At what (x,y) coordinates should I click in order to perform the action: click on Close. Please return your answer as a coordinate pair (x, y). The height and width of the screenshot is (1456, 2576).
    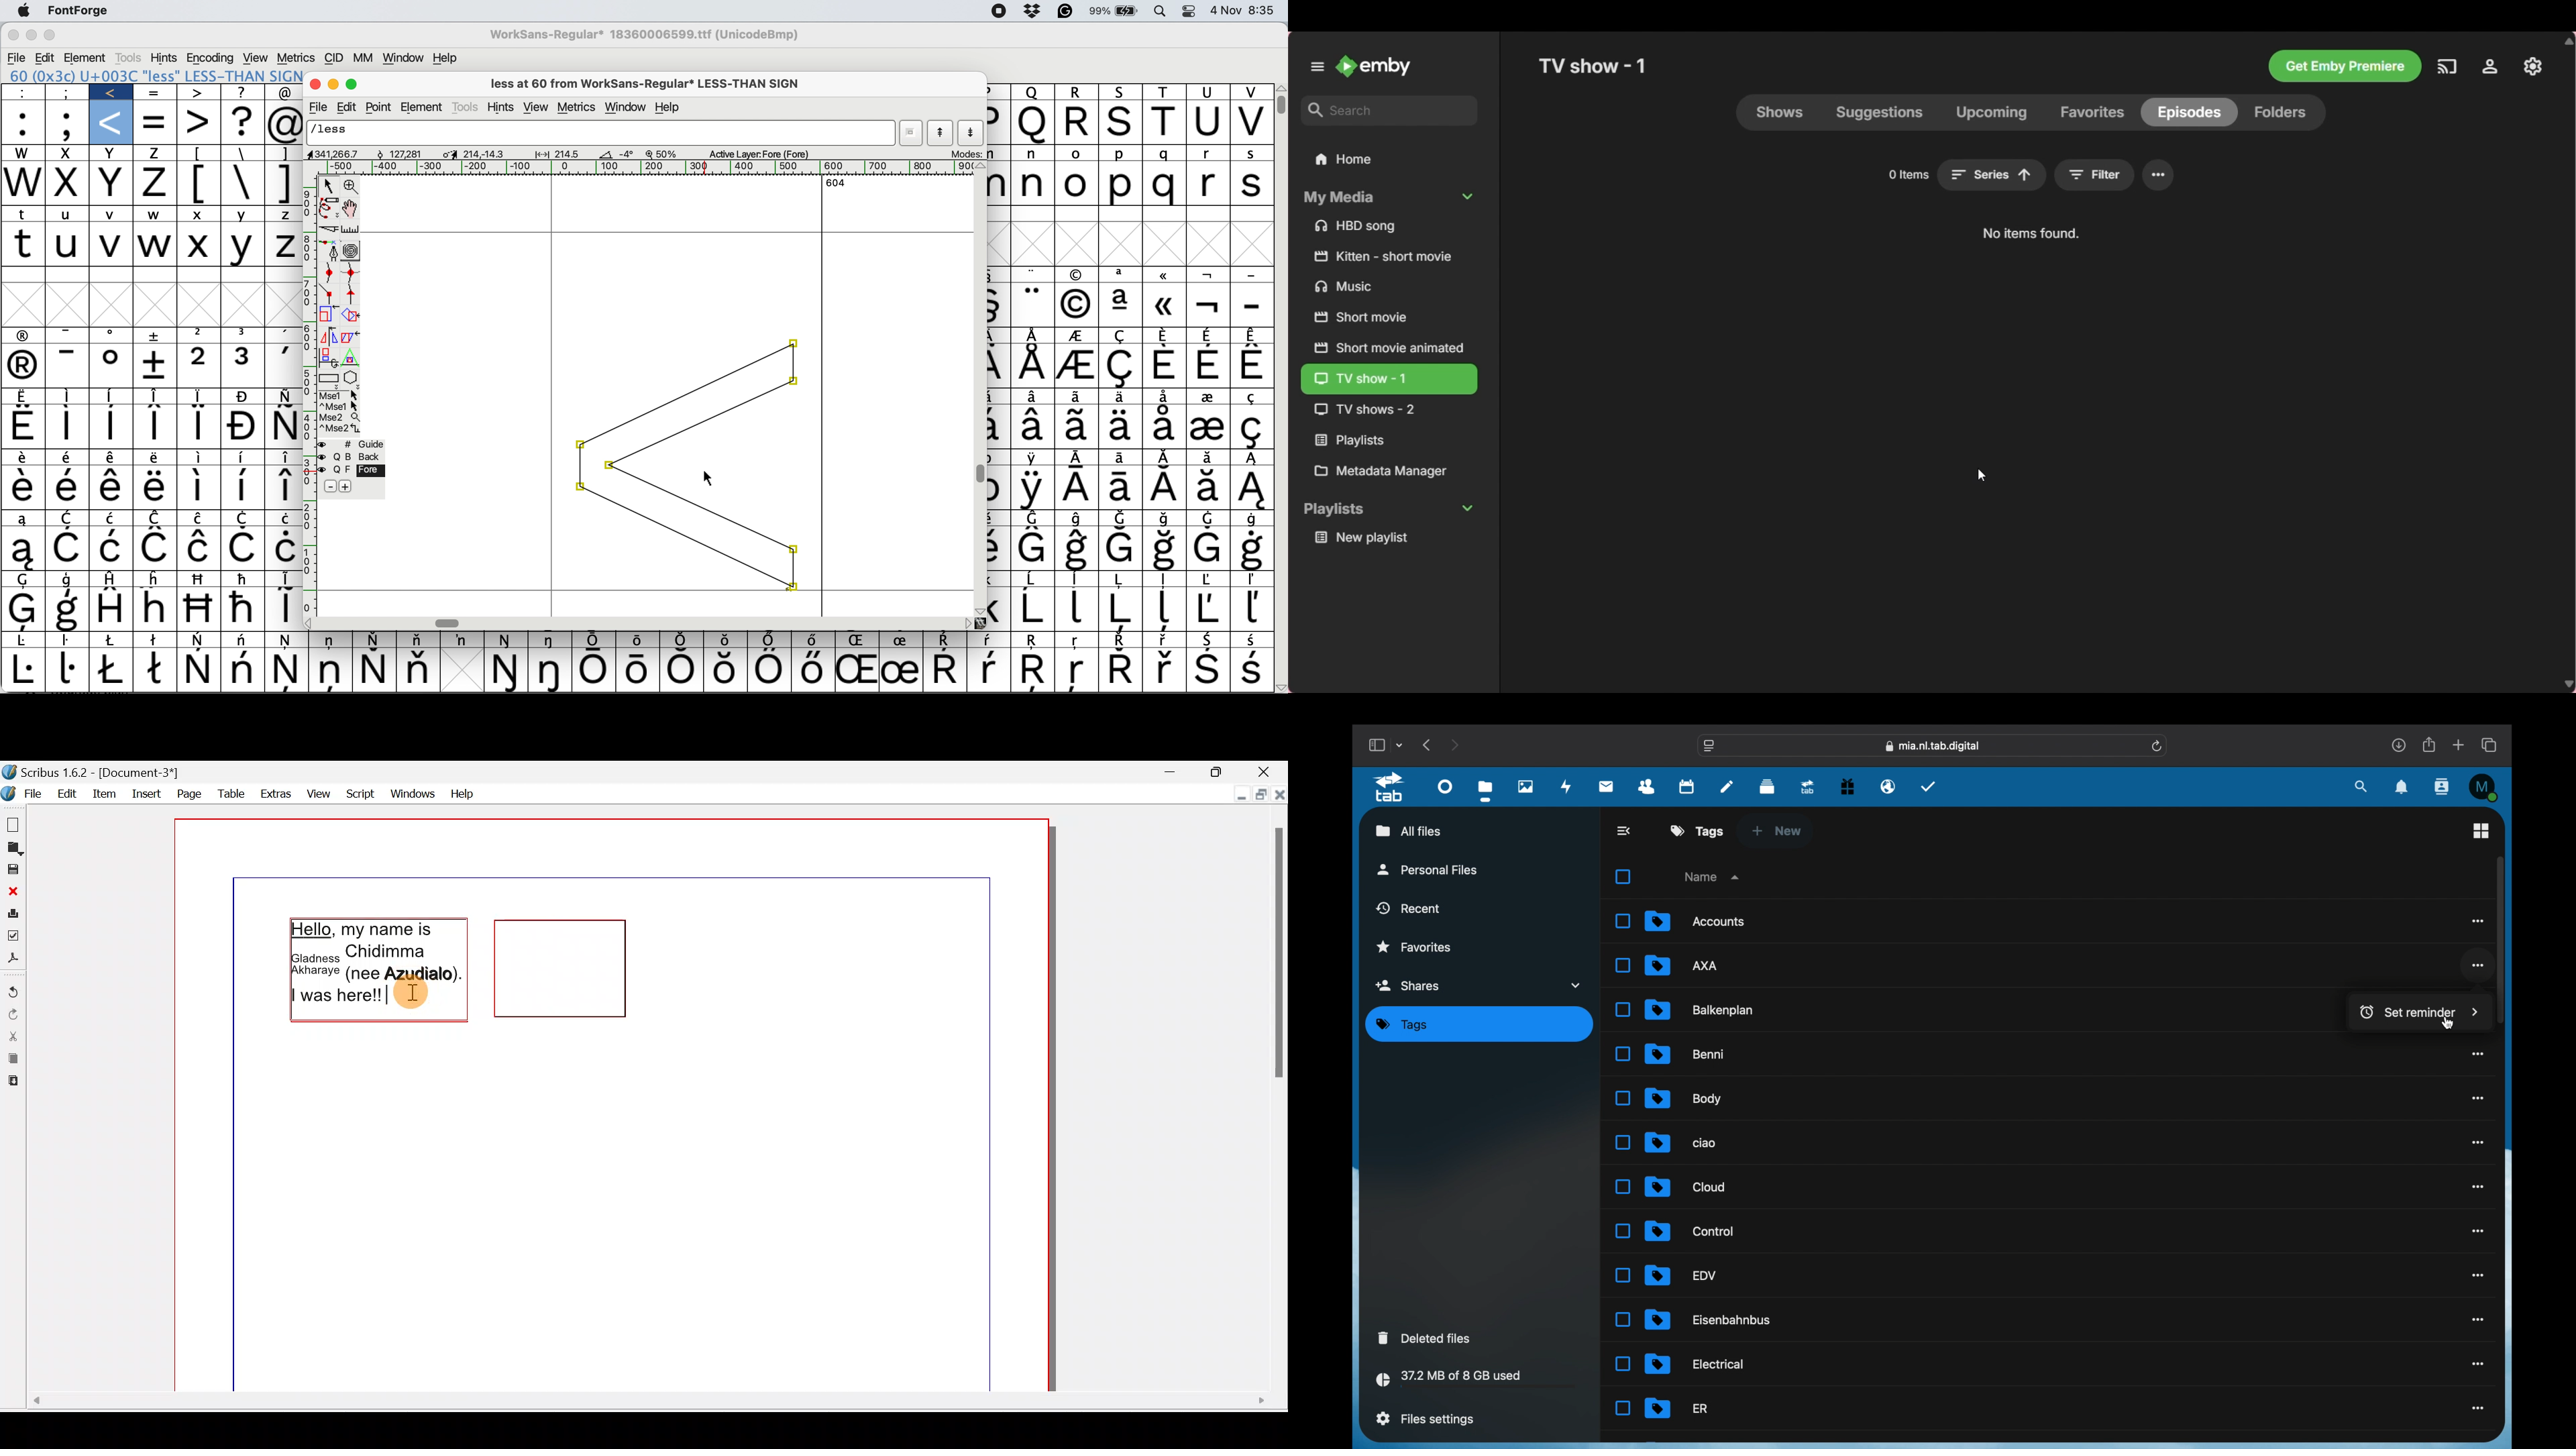
    Looking at the image, I should click on (13, 891).